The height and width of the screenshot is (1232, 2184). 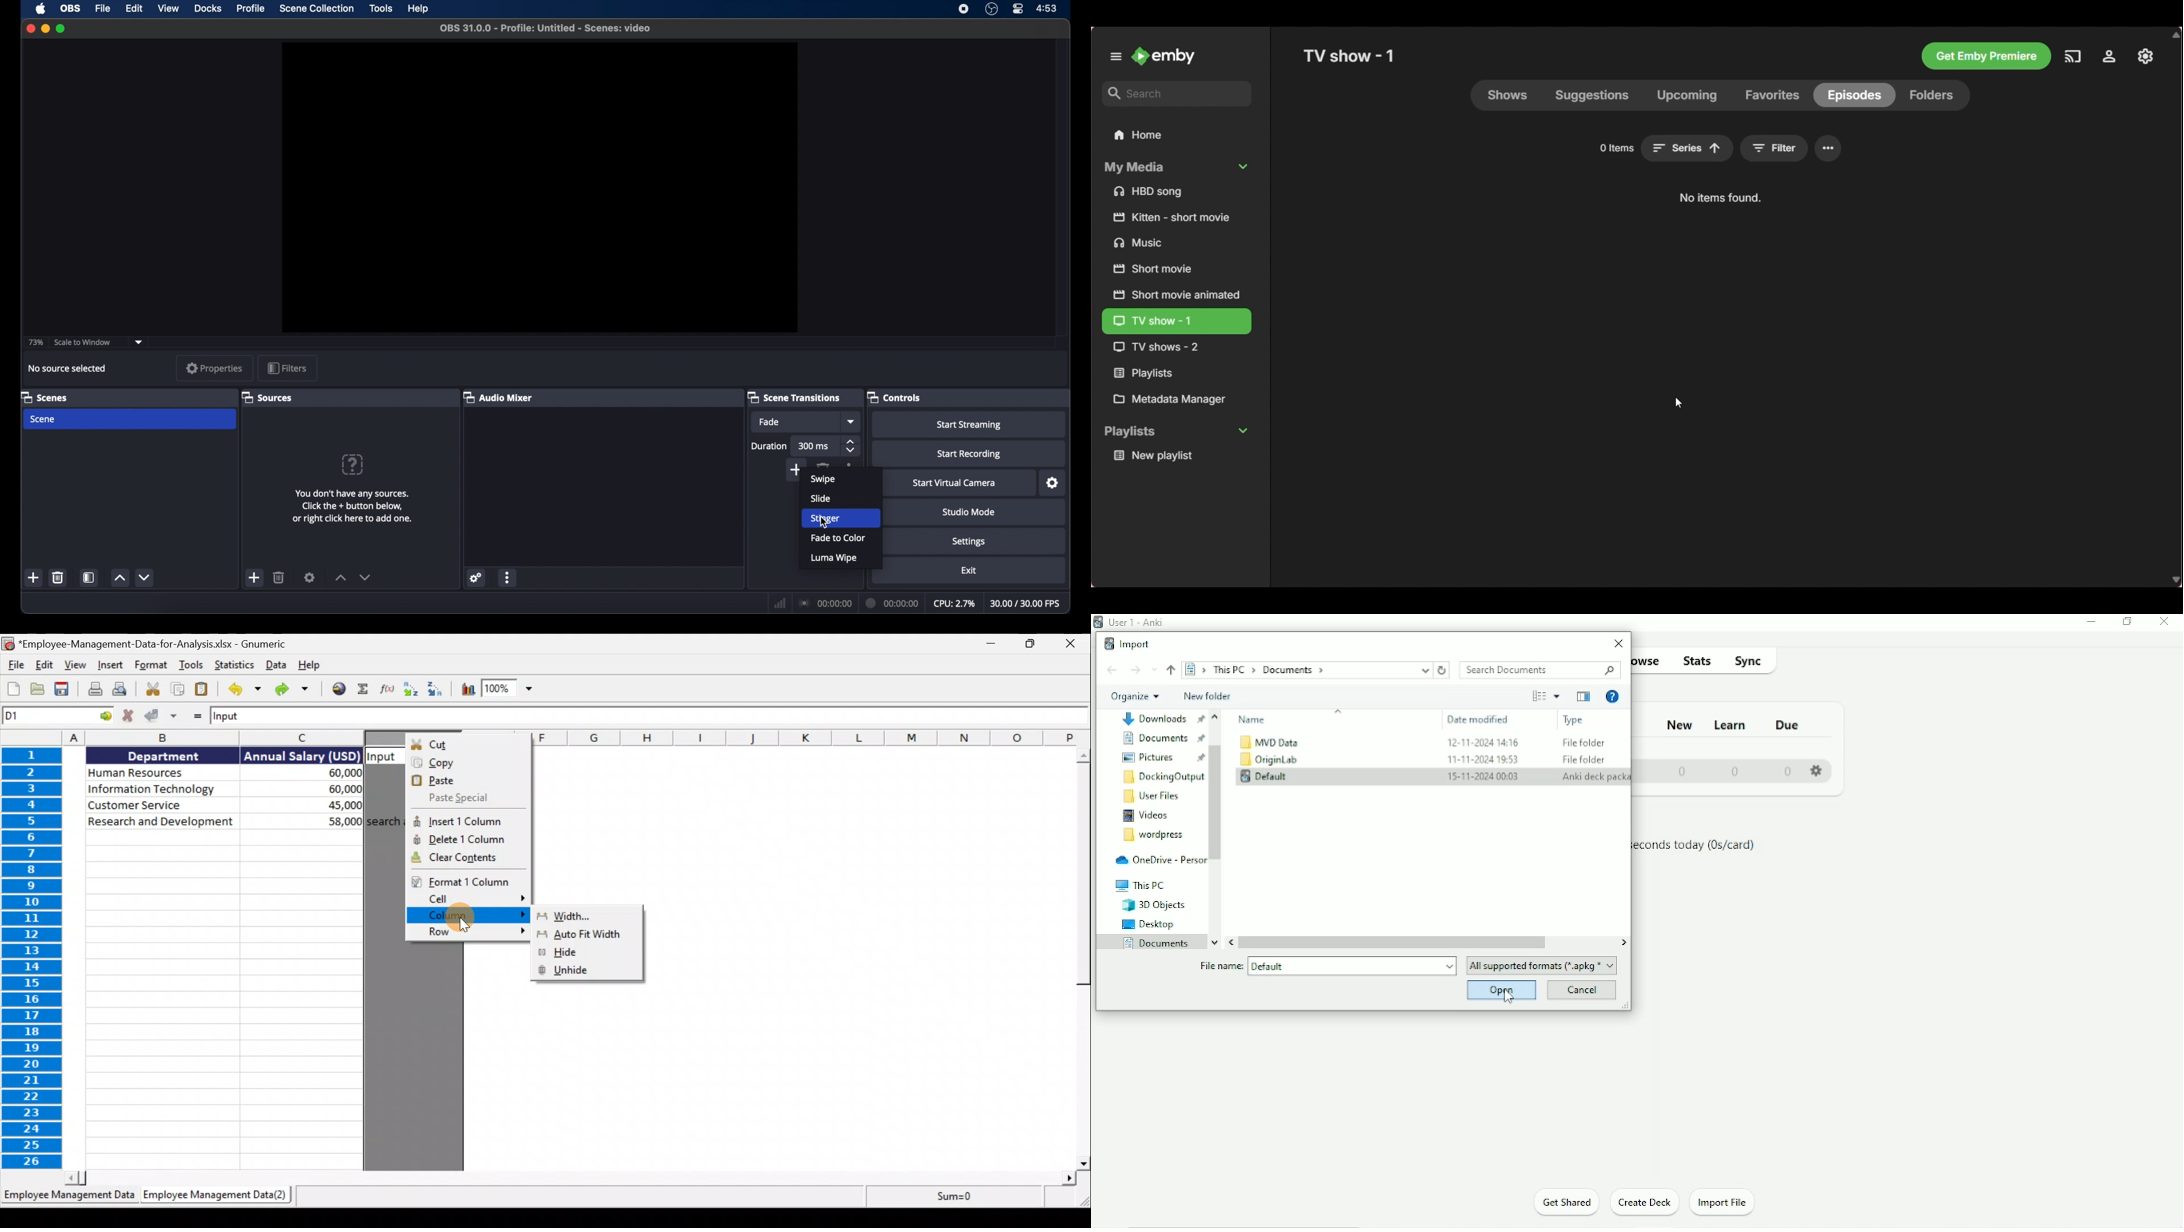 What do you see at coordinates (1073, 642) in the screenshot?
I see `Close` at bounding box center [1073, 642].